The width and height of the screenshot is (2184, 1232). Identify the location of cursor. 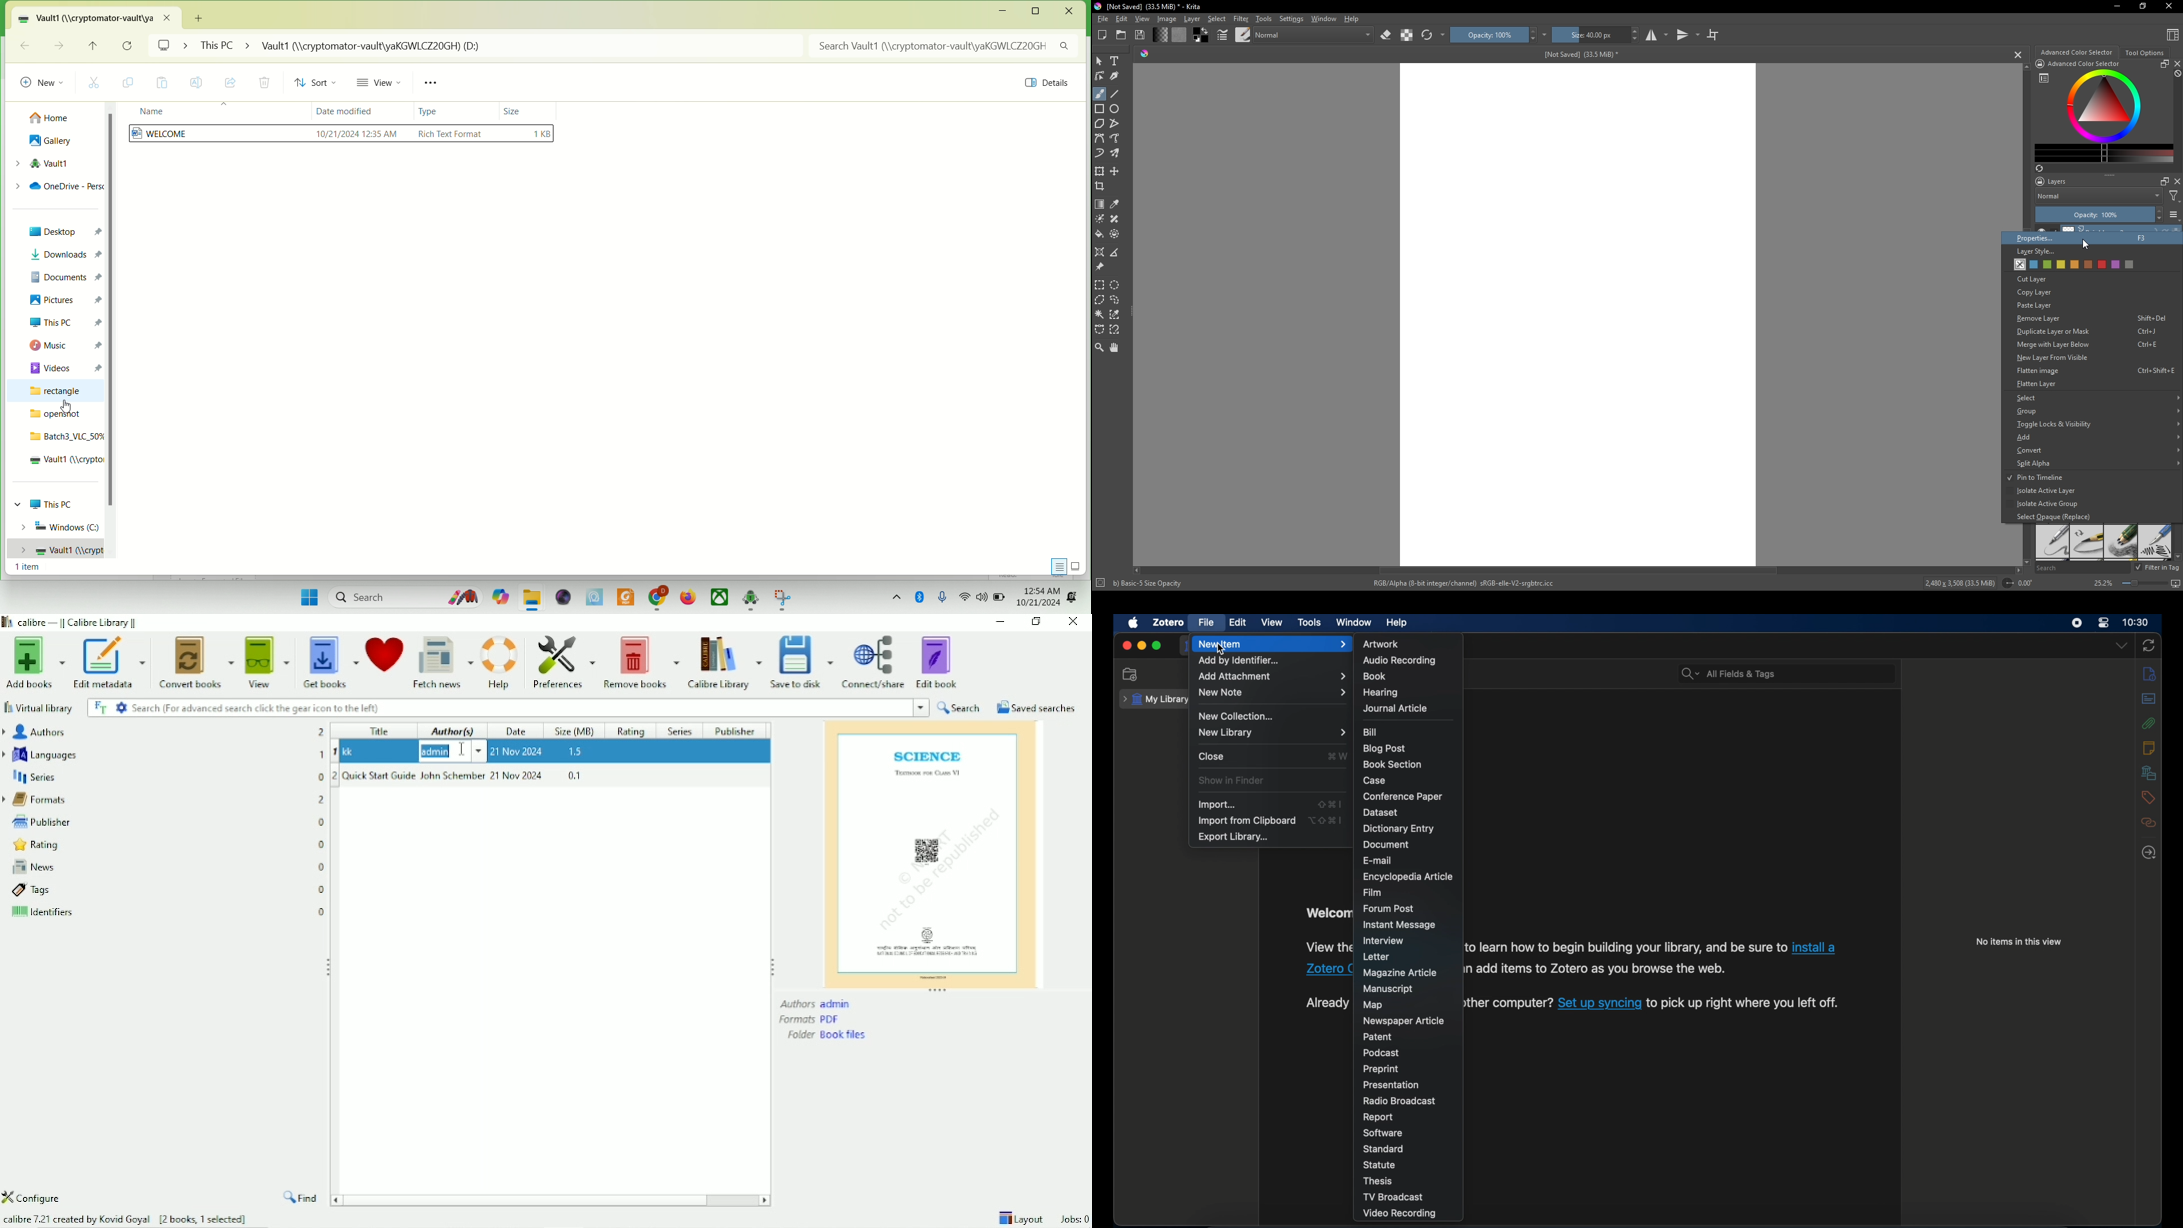
(2085, 244).